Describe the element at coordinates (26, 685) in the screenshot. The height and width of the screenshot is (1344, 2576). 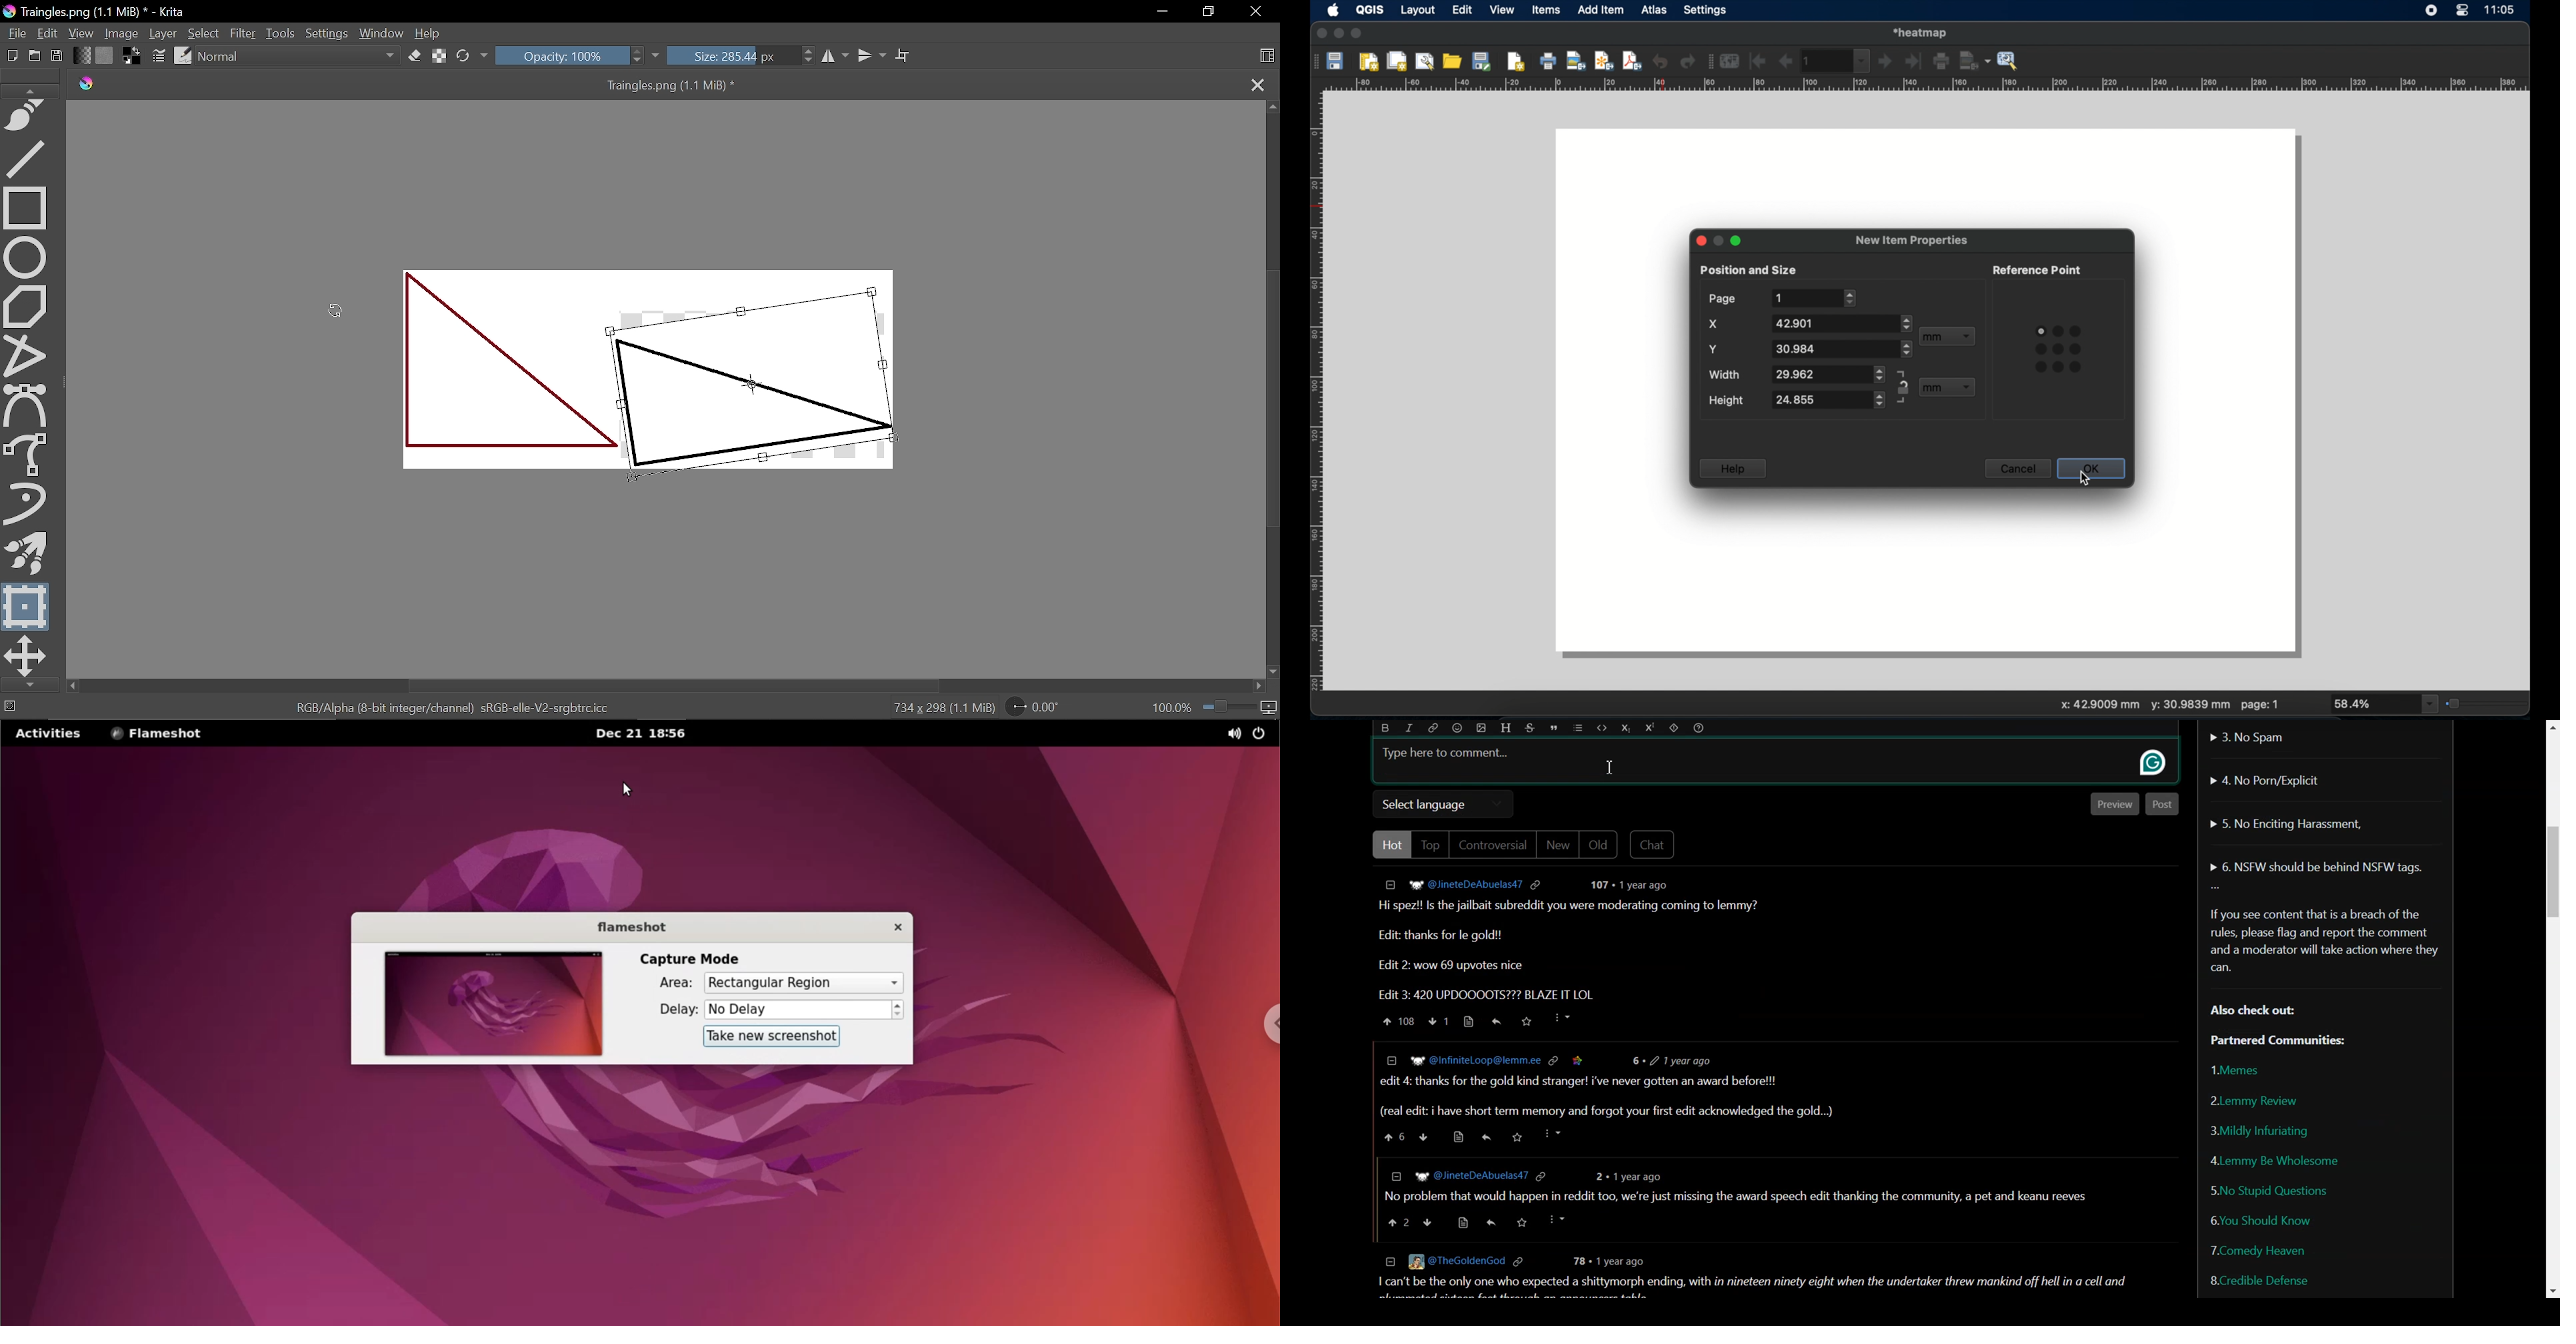
I see `Move down in tools` at that location.